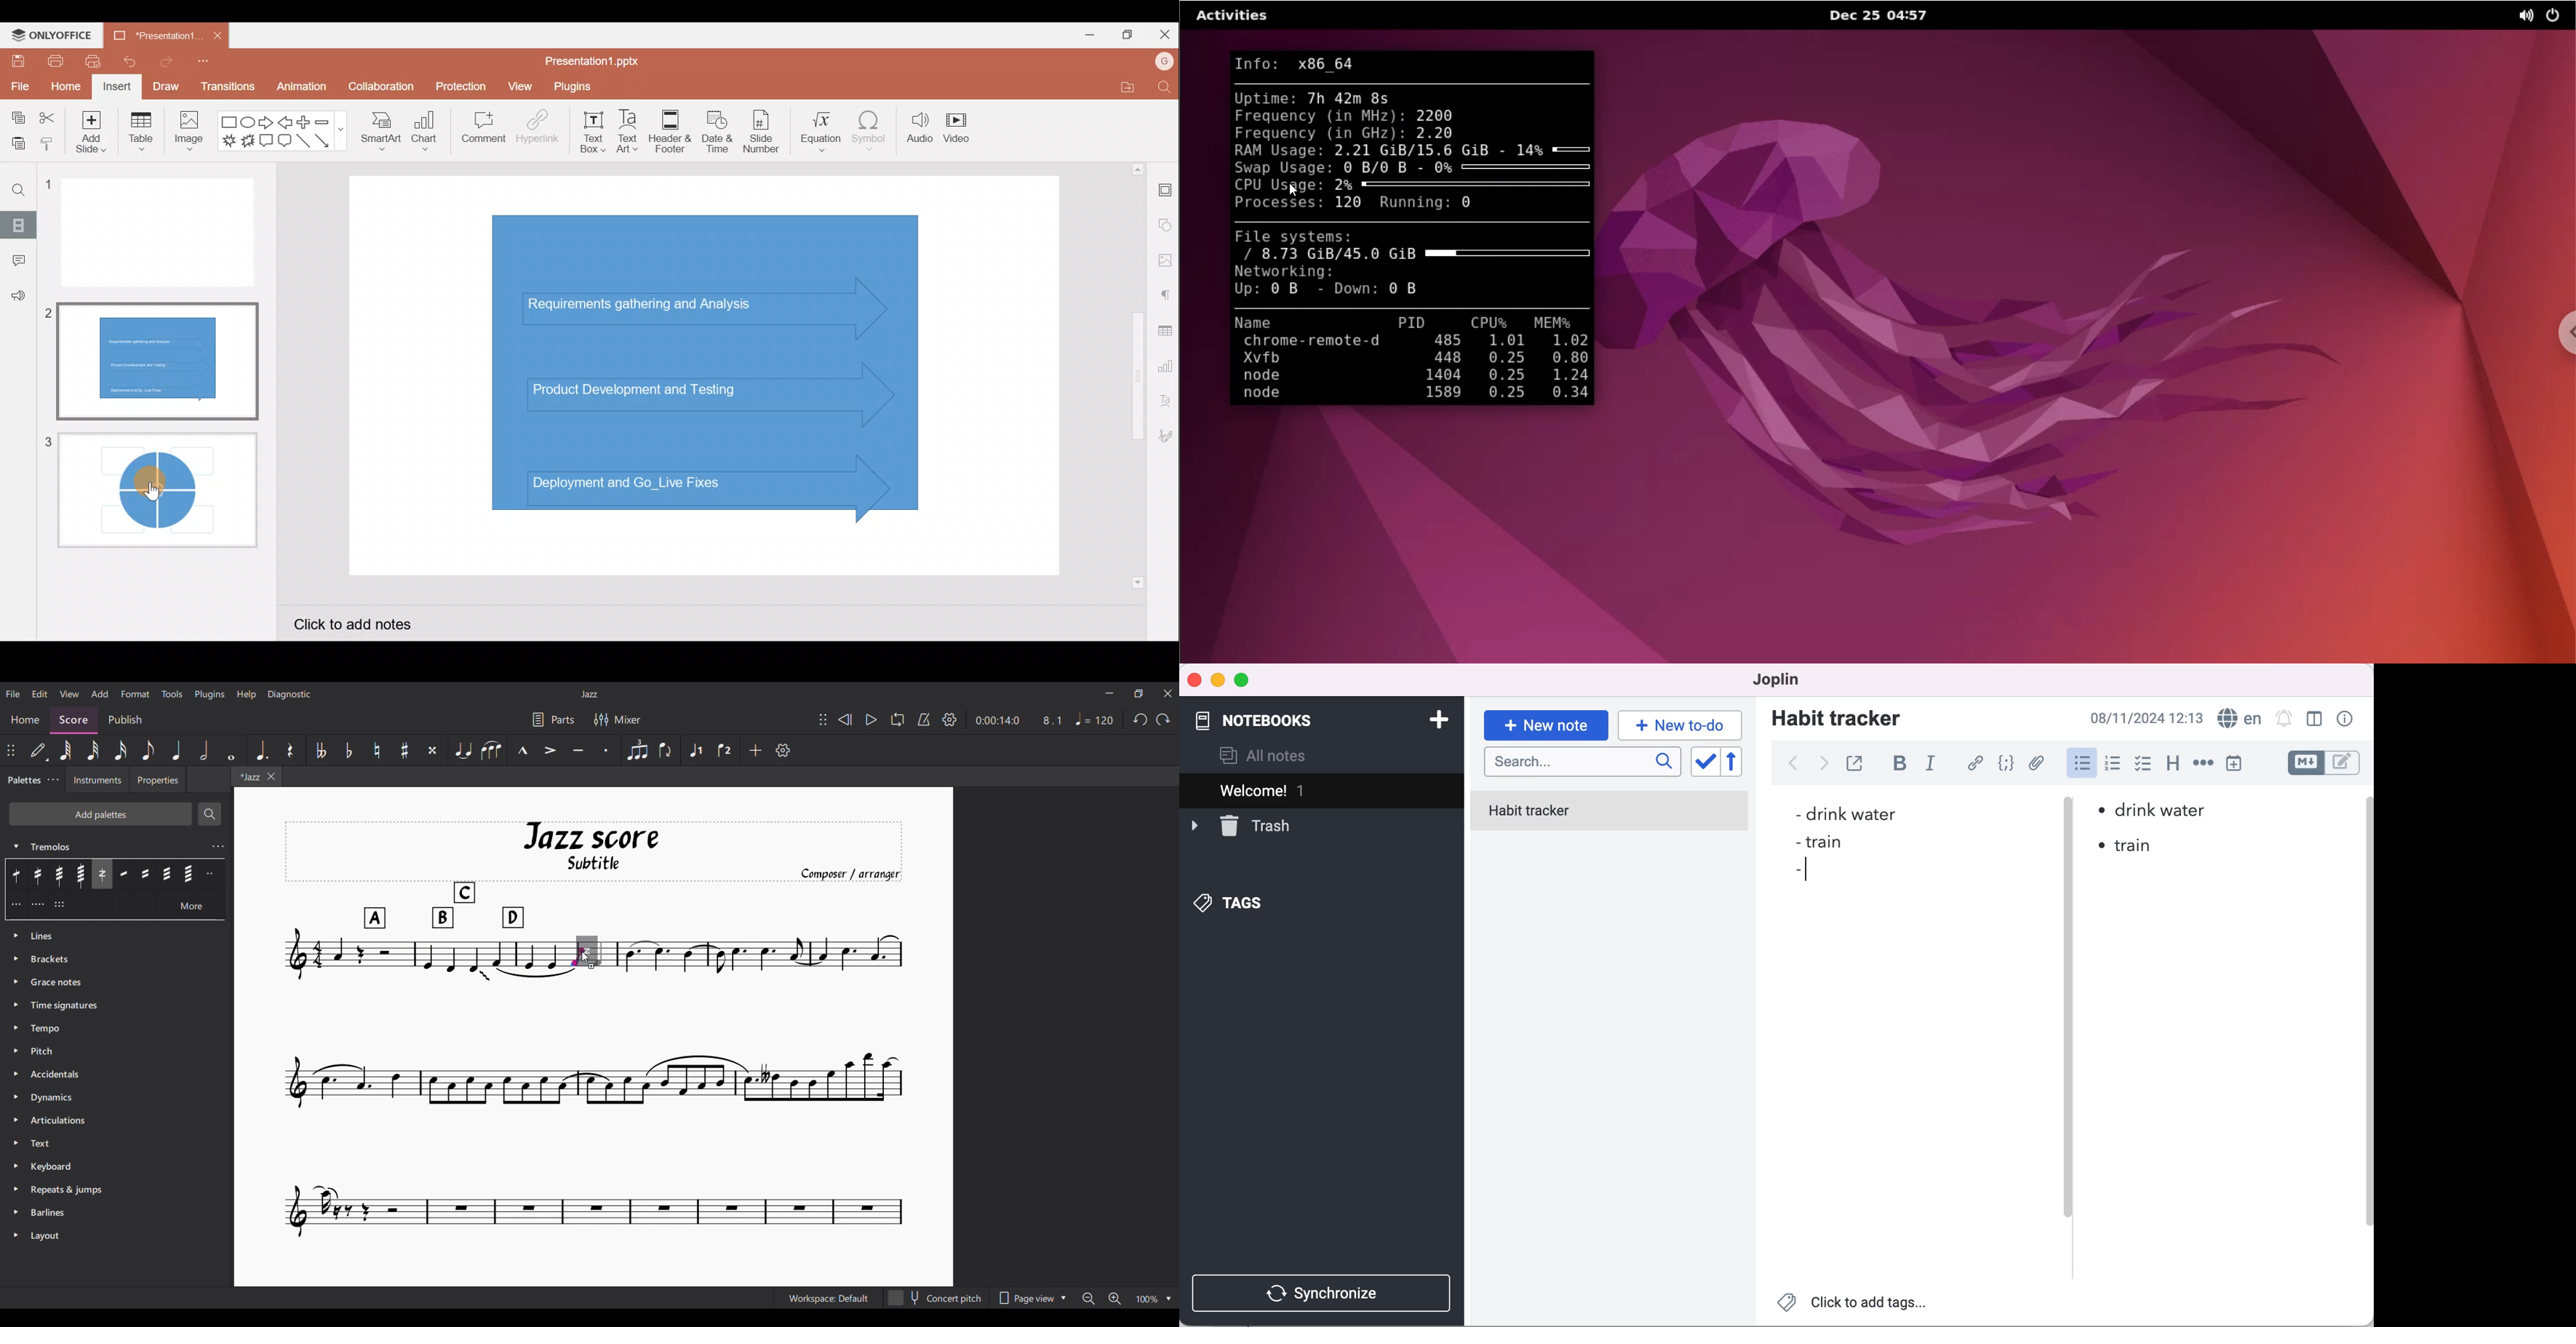 This screenshot has width=2576, height=1344. What do you see at coordinates (550, 750) in the screenshot?
I see `Accent` at bounding box center [550, 750].